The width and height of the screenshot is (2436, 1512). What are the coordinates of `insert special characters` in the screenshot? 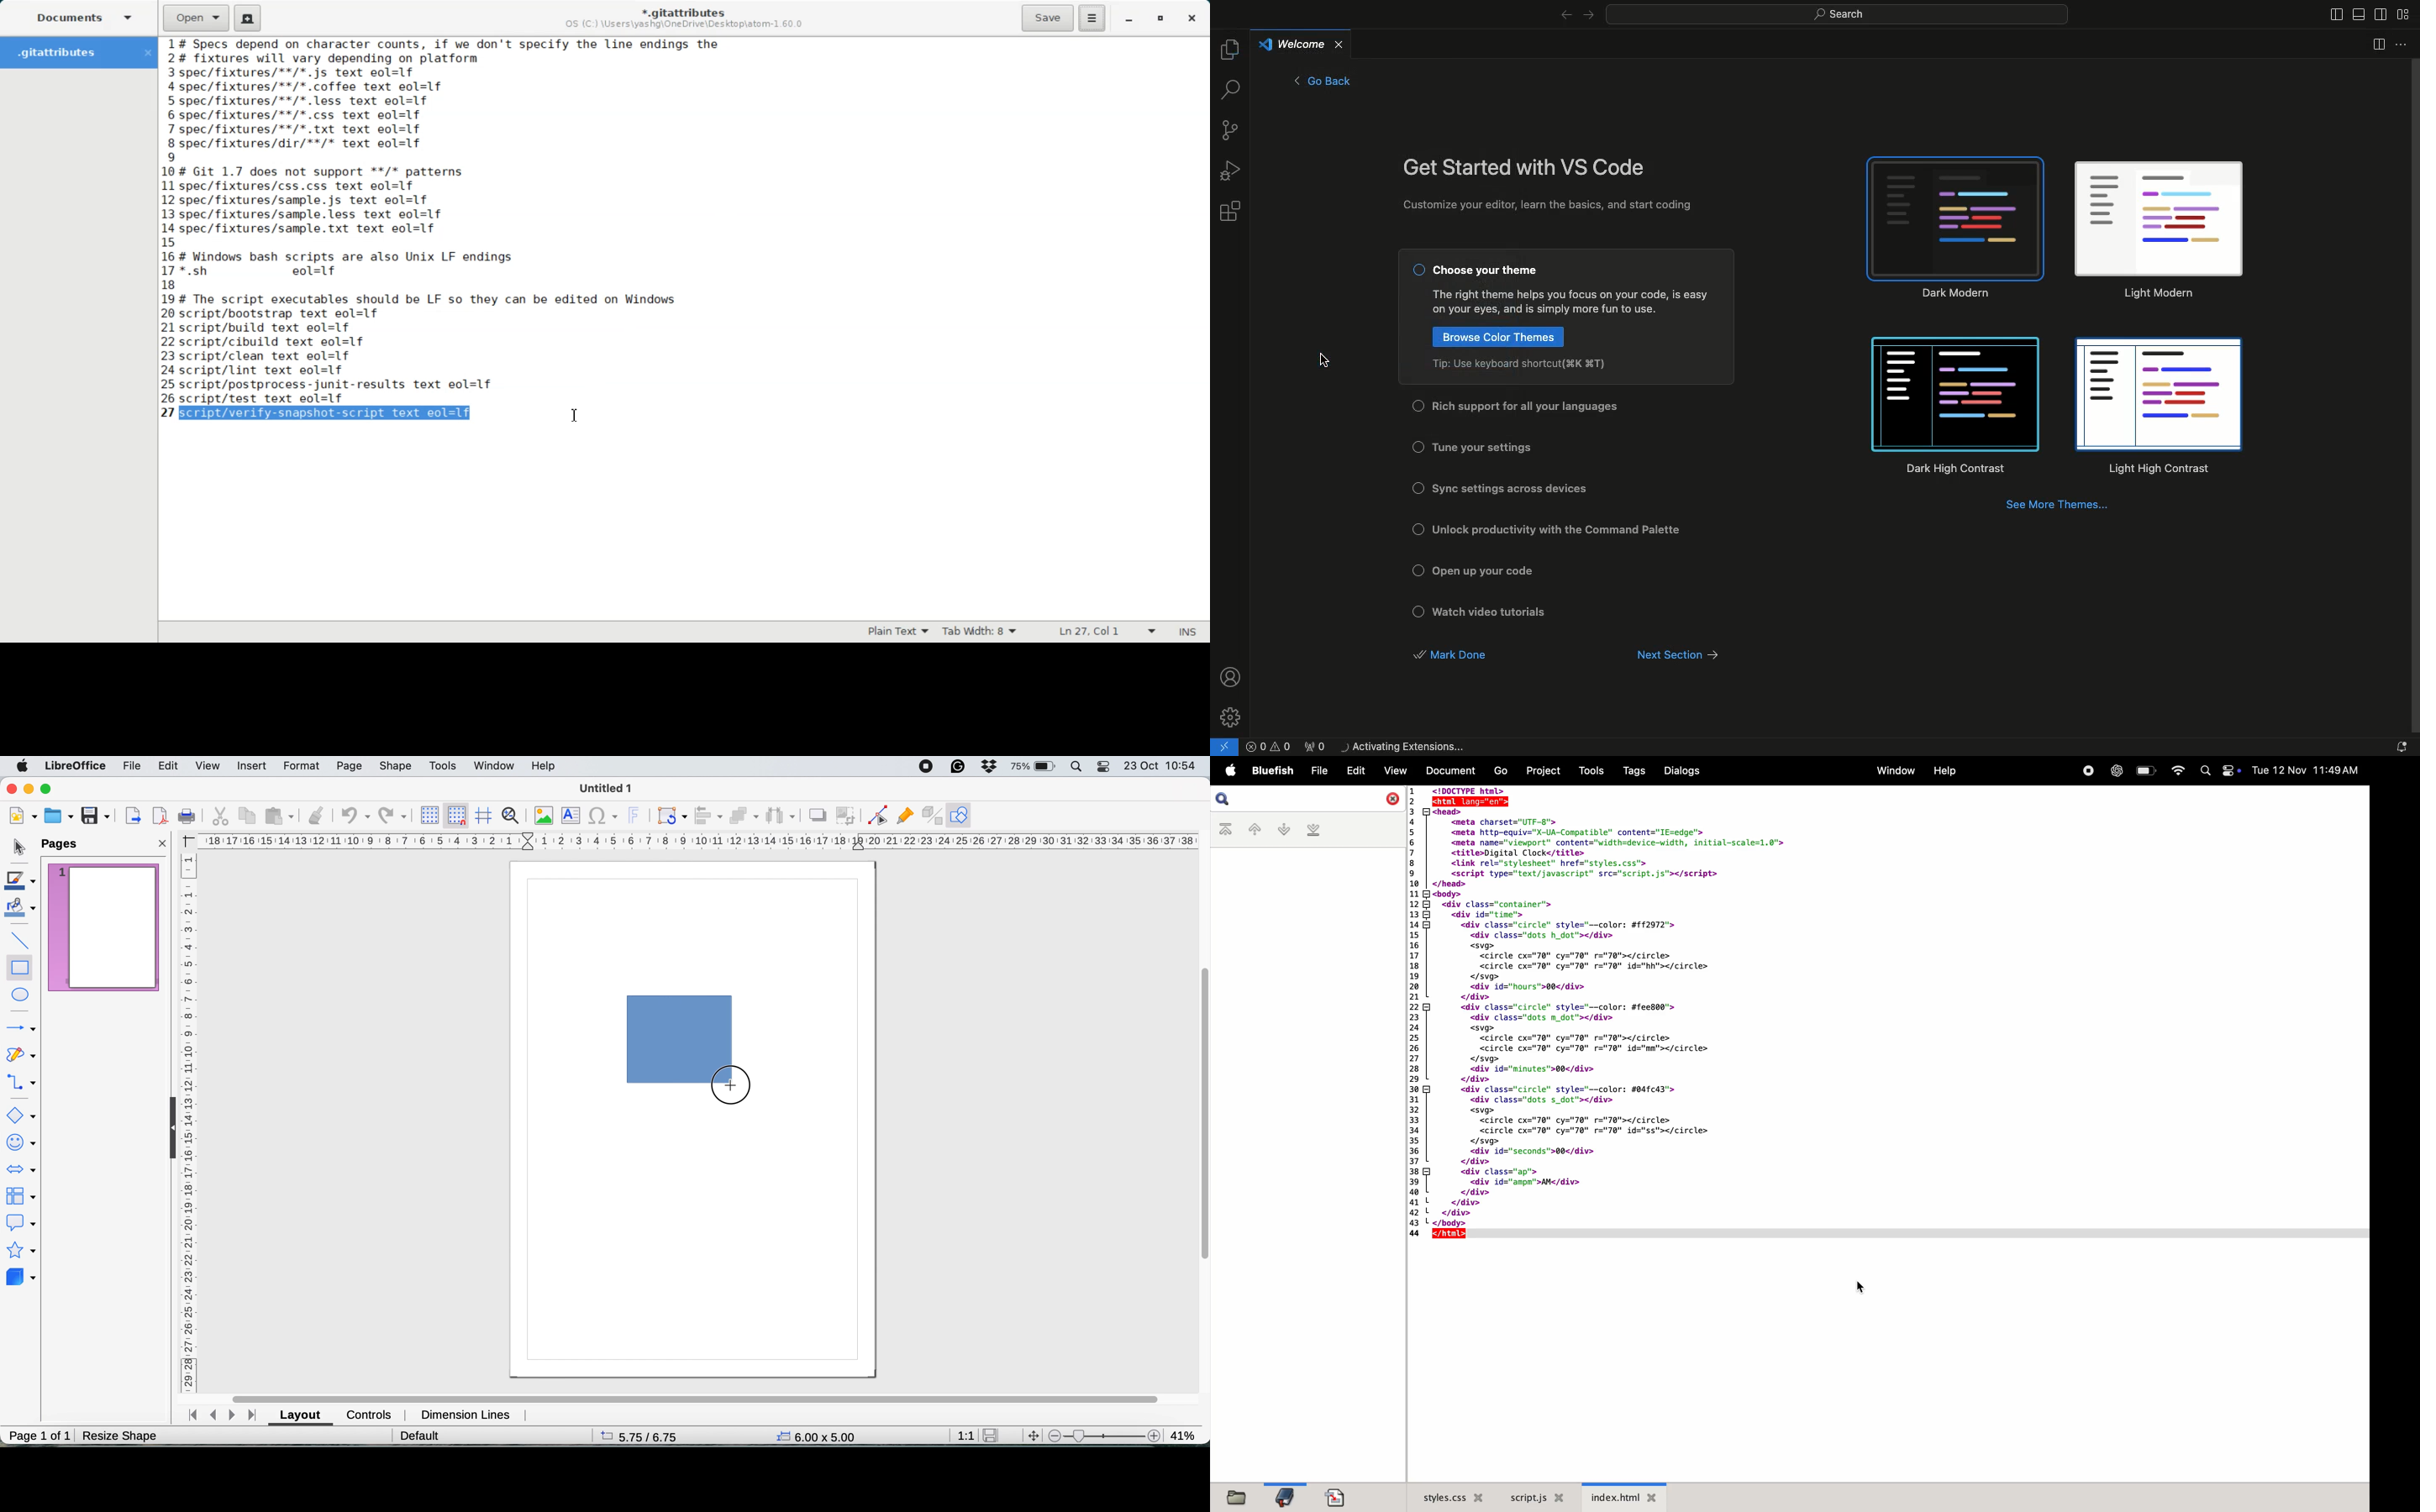 It's located at (603, 818).